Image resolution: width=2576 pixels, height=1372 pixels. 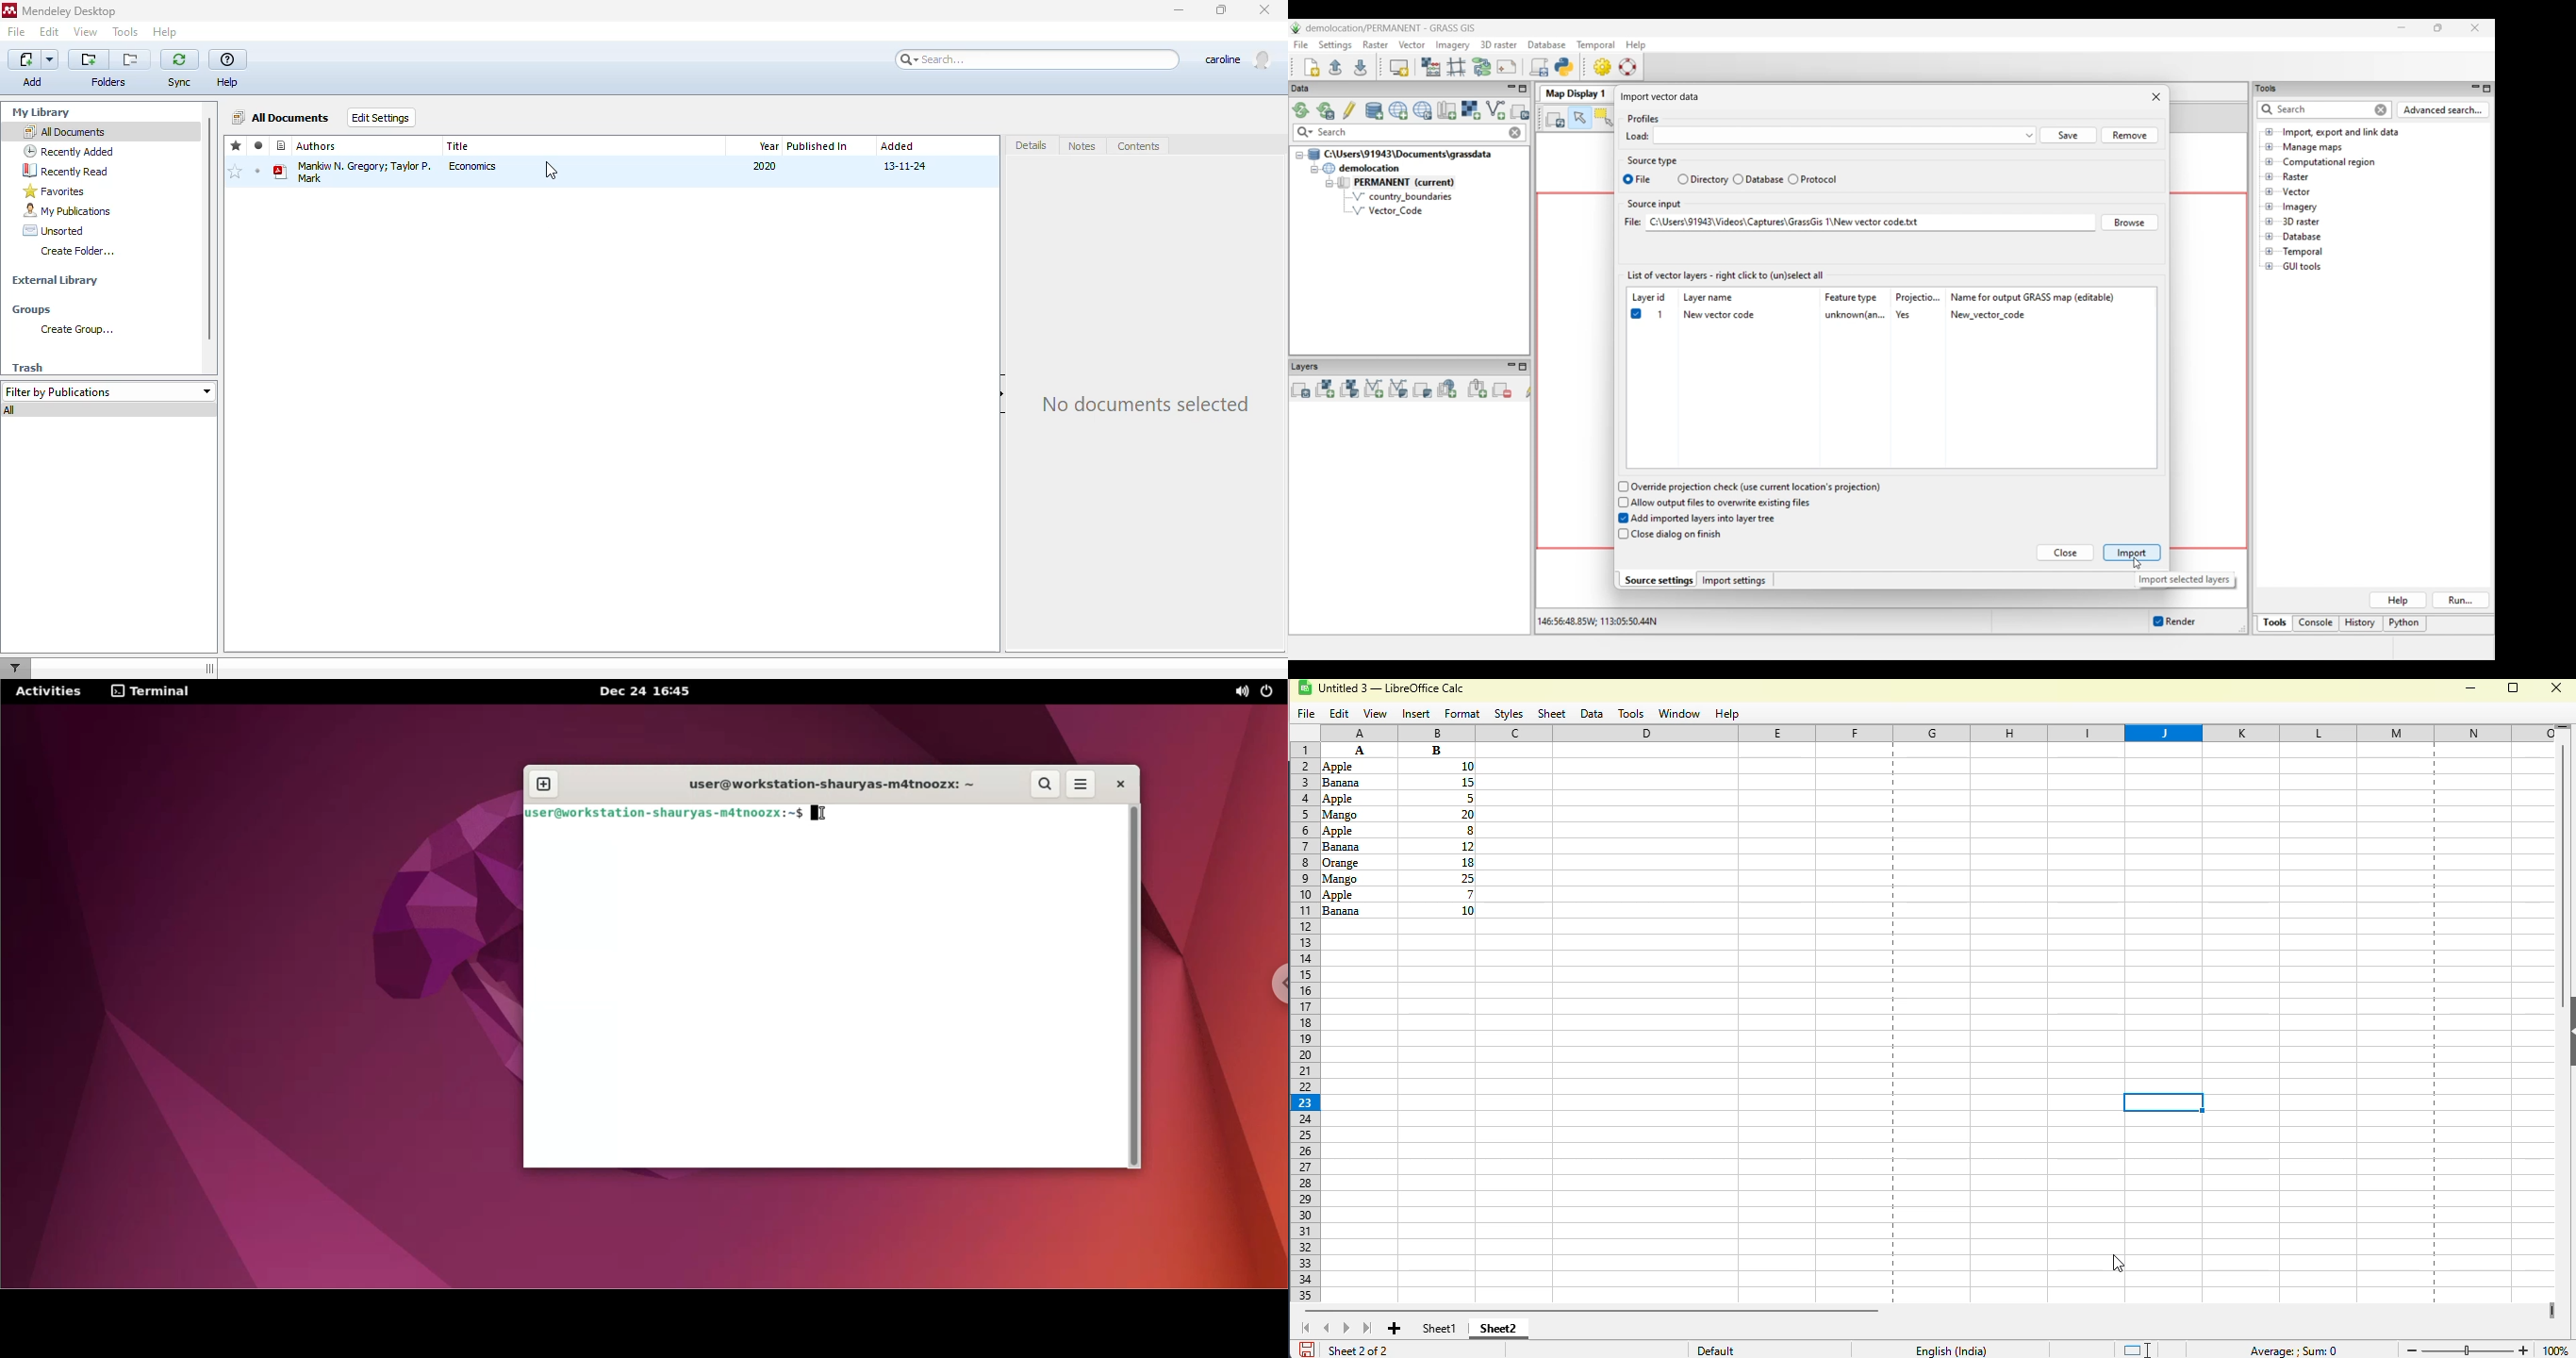 I want to click on toggle hide/show, so click(x=209, y=668).